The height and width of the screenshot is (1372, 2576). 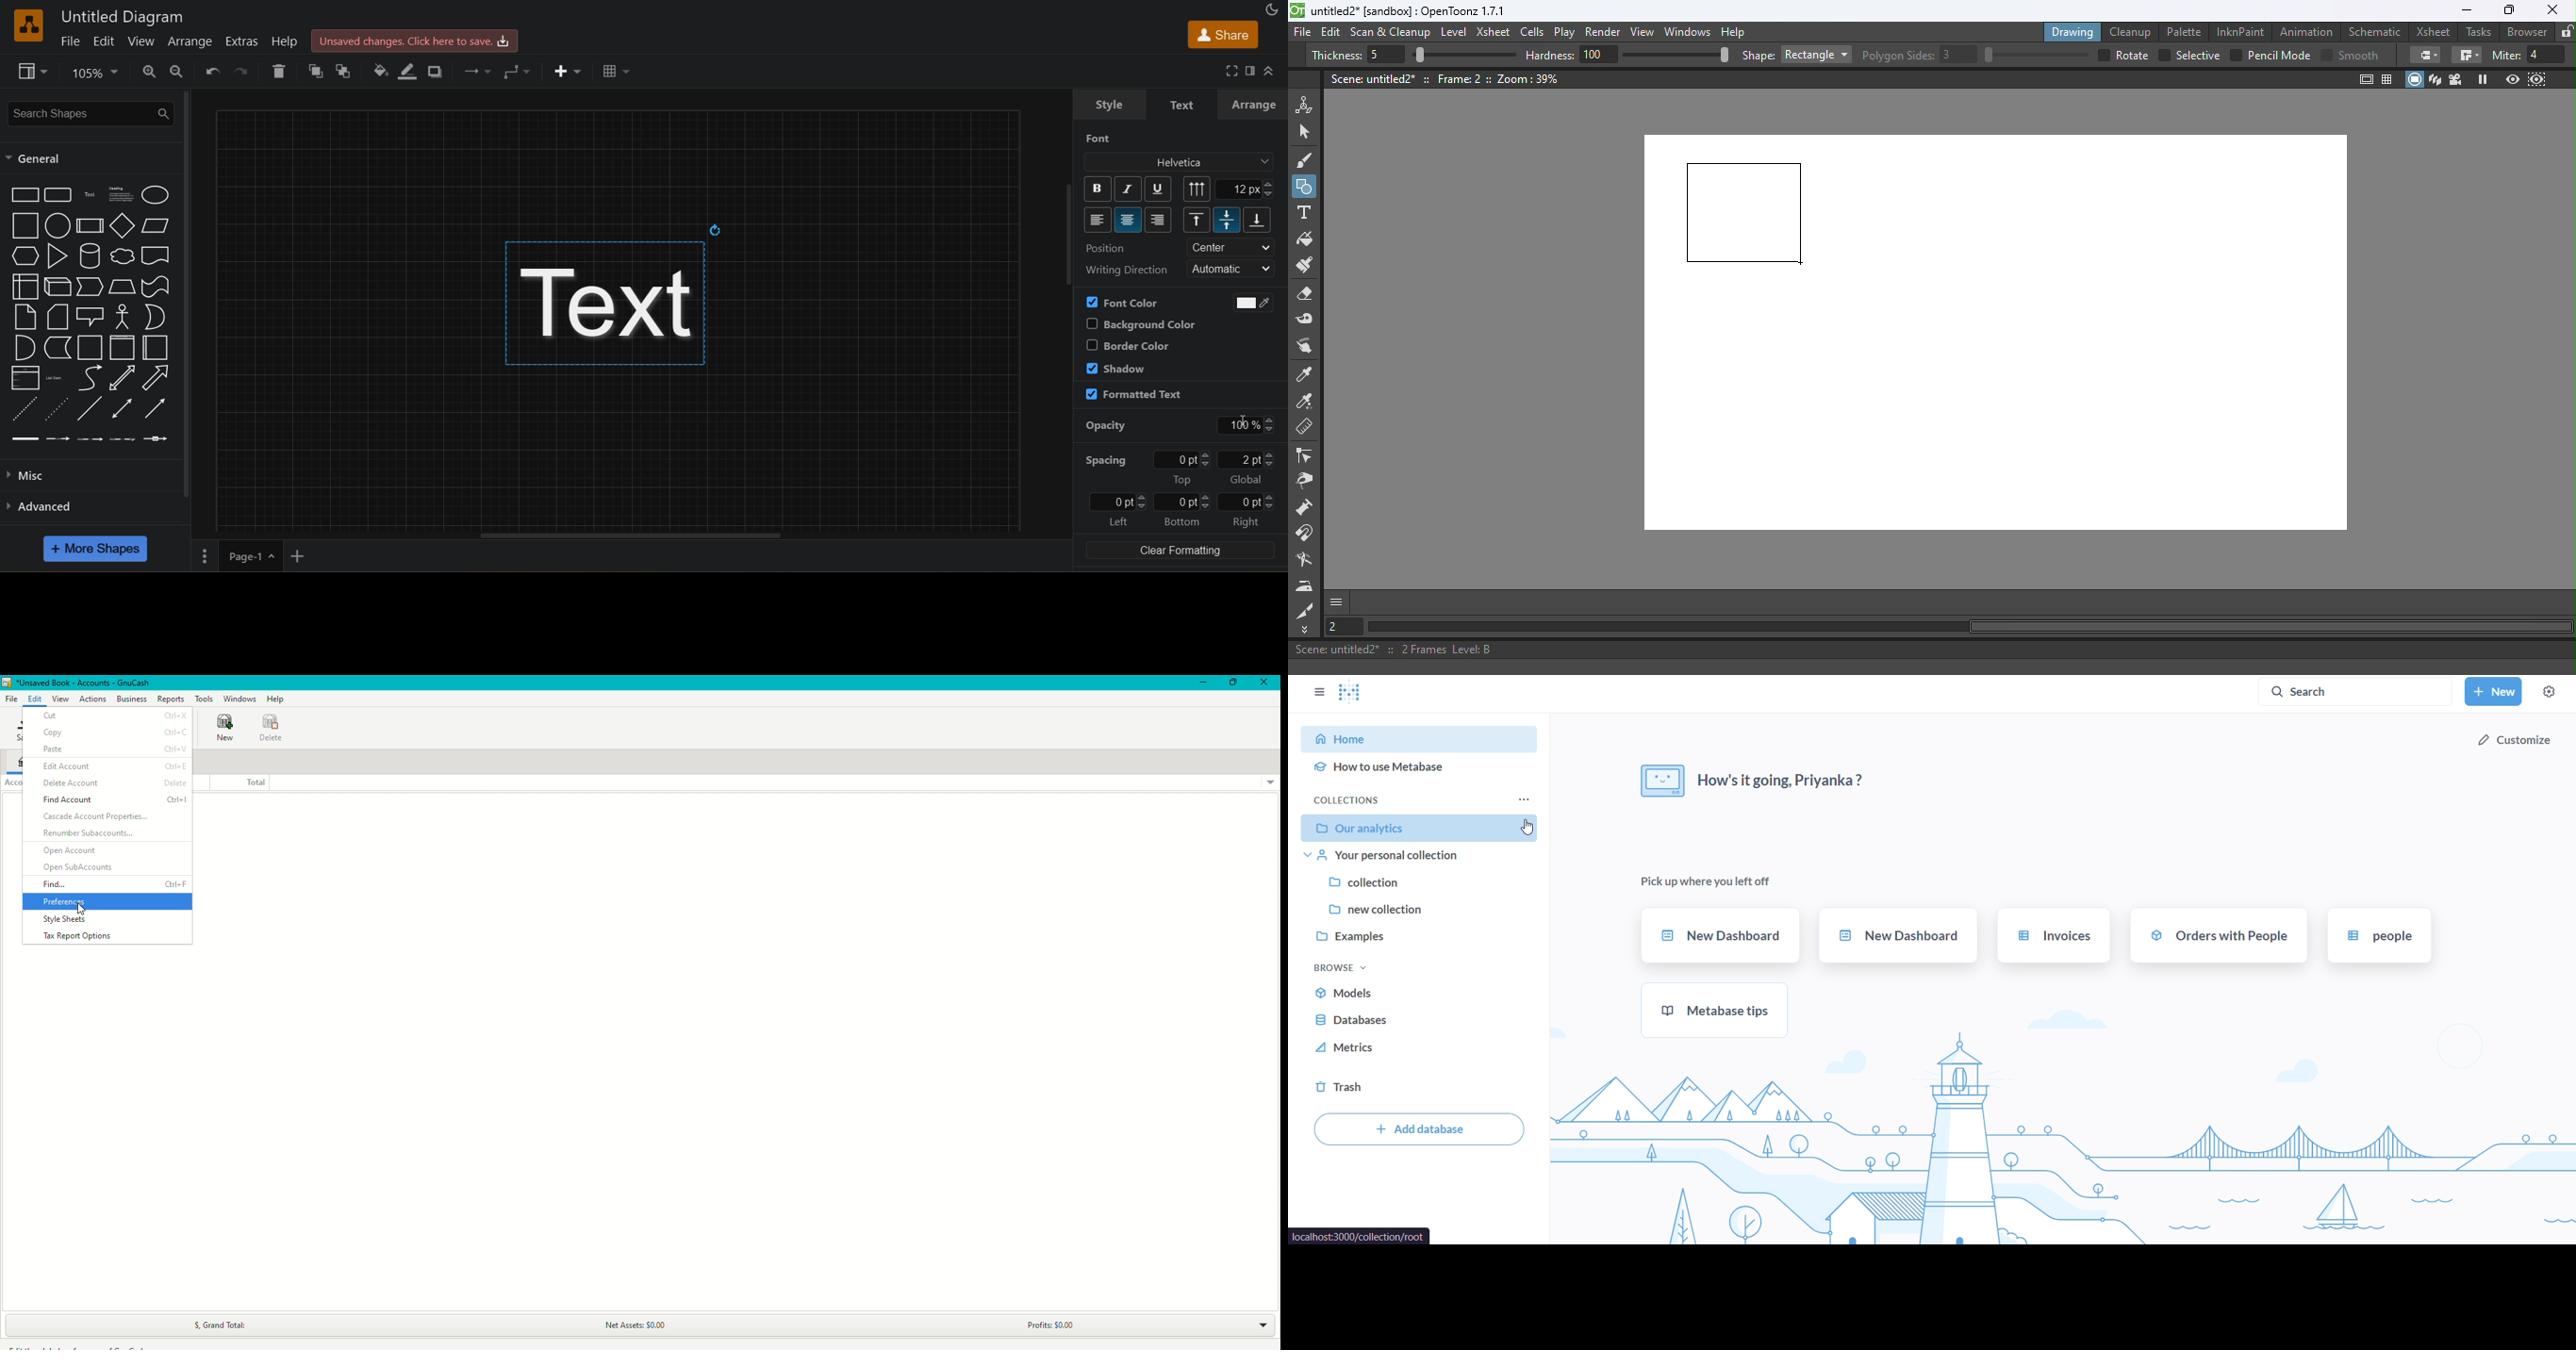 I want to click on hexagon, so click(x=24, y=256).